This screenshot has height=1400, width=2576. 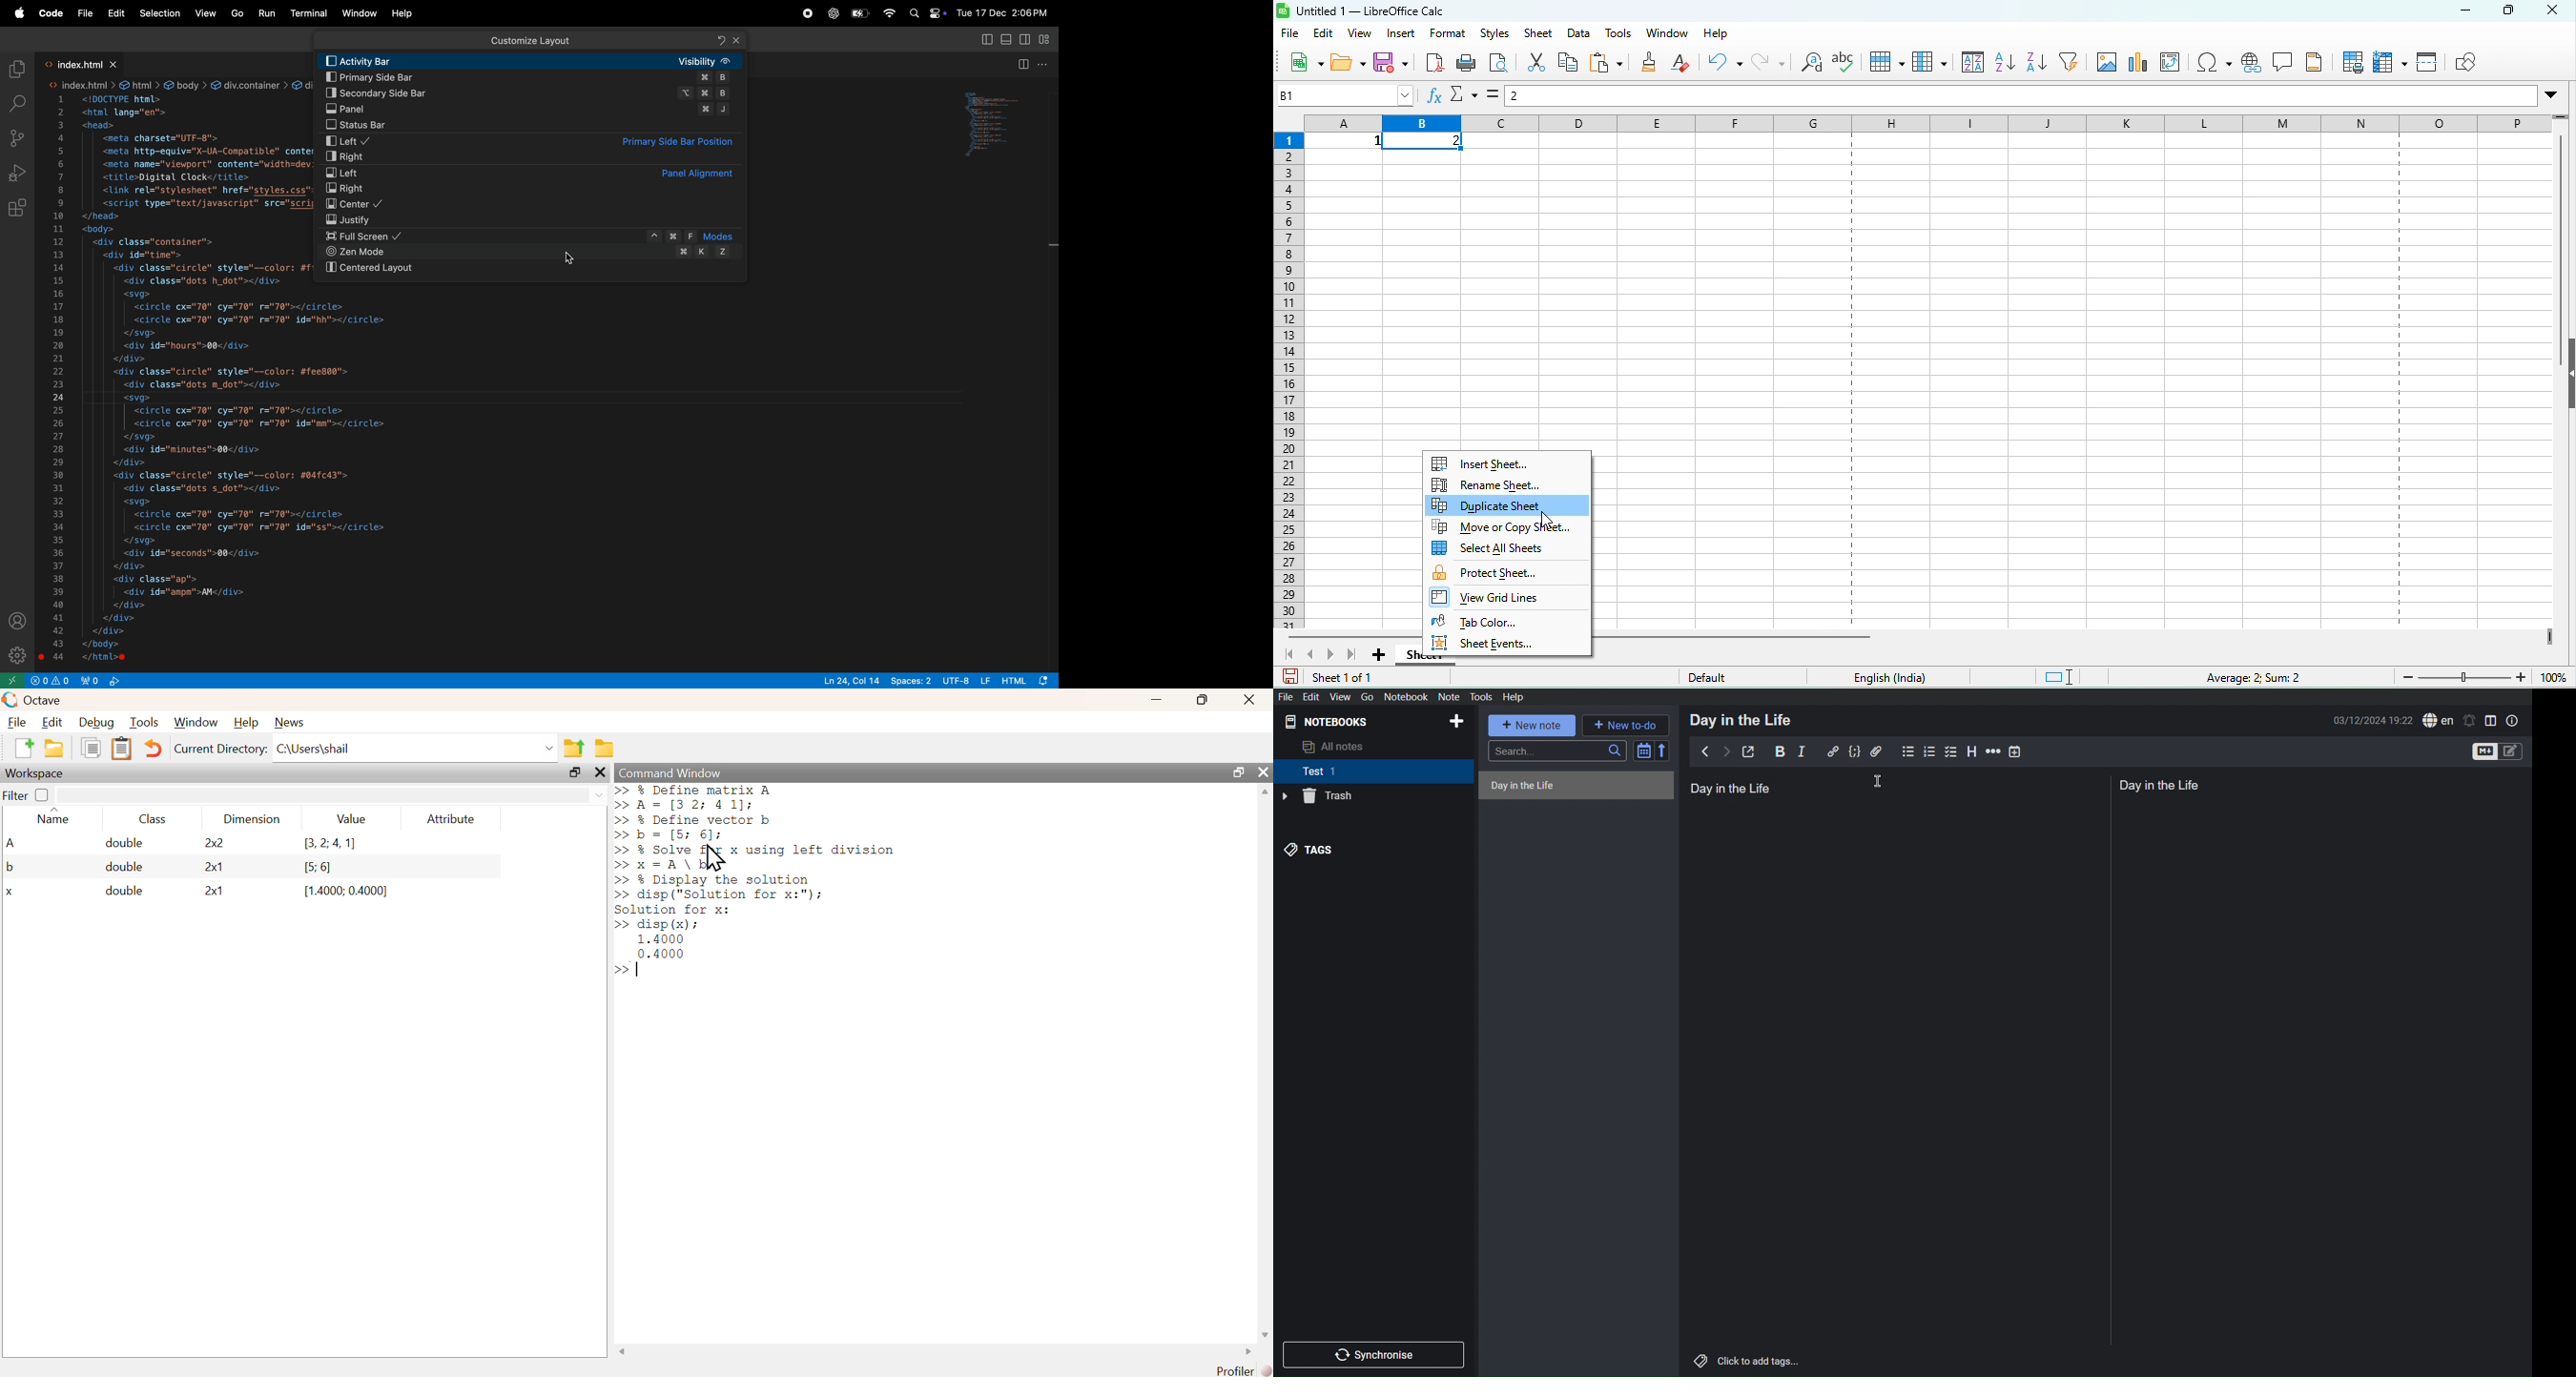 I want to click on Click to add tags, so click(x=1747, y=1361).